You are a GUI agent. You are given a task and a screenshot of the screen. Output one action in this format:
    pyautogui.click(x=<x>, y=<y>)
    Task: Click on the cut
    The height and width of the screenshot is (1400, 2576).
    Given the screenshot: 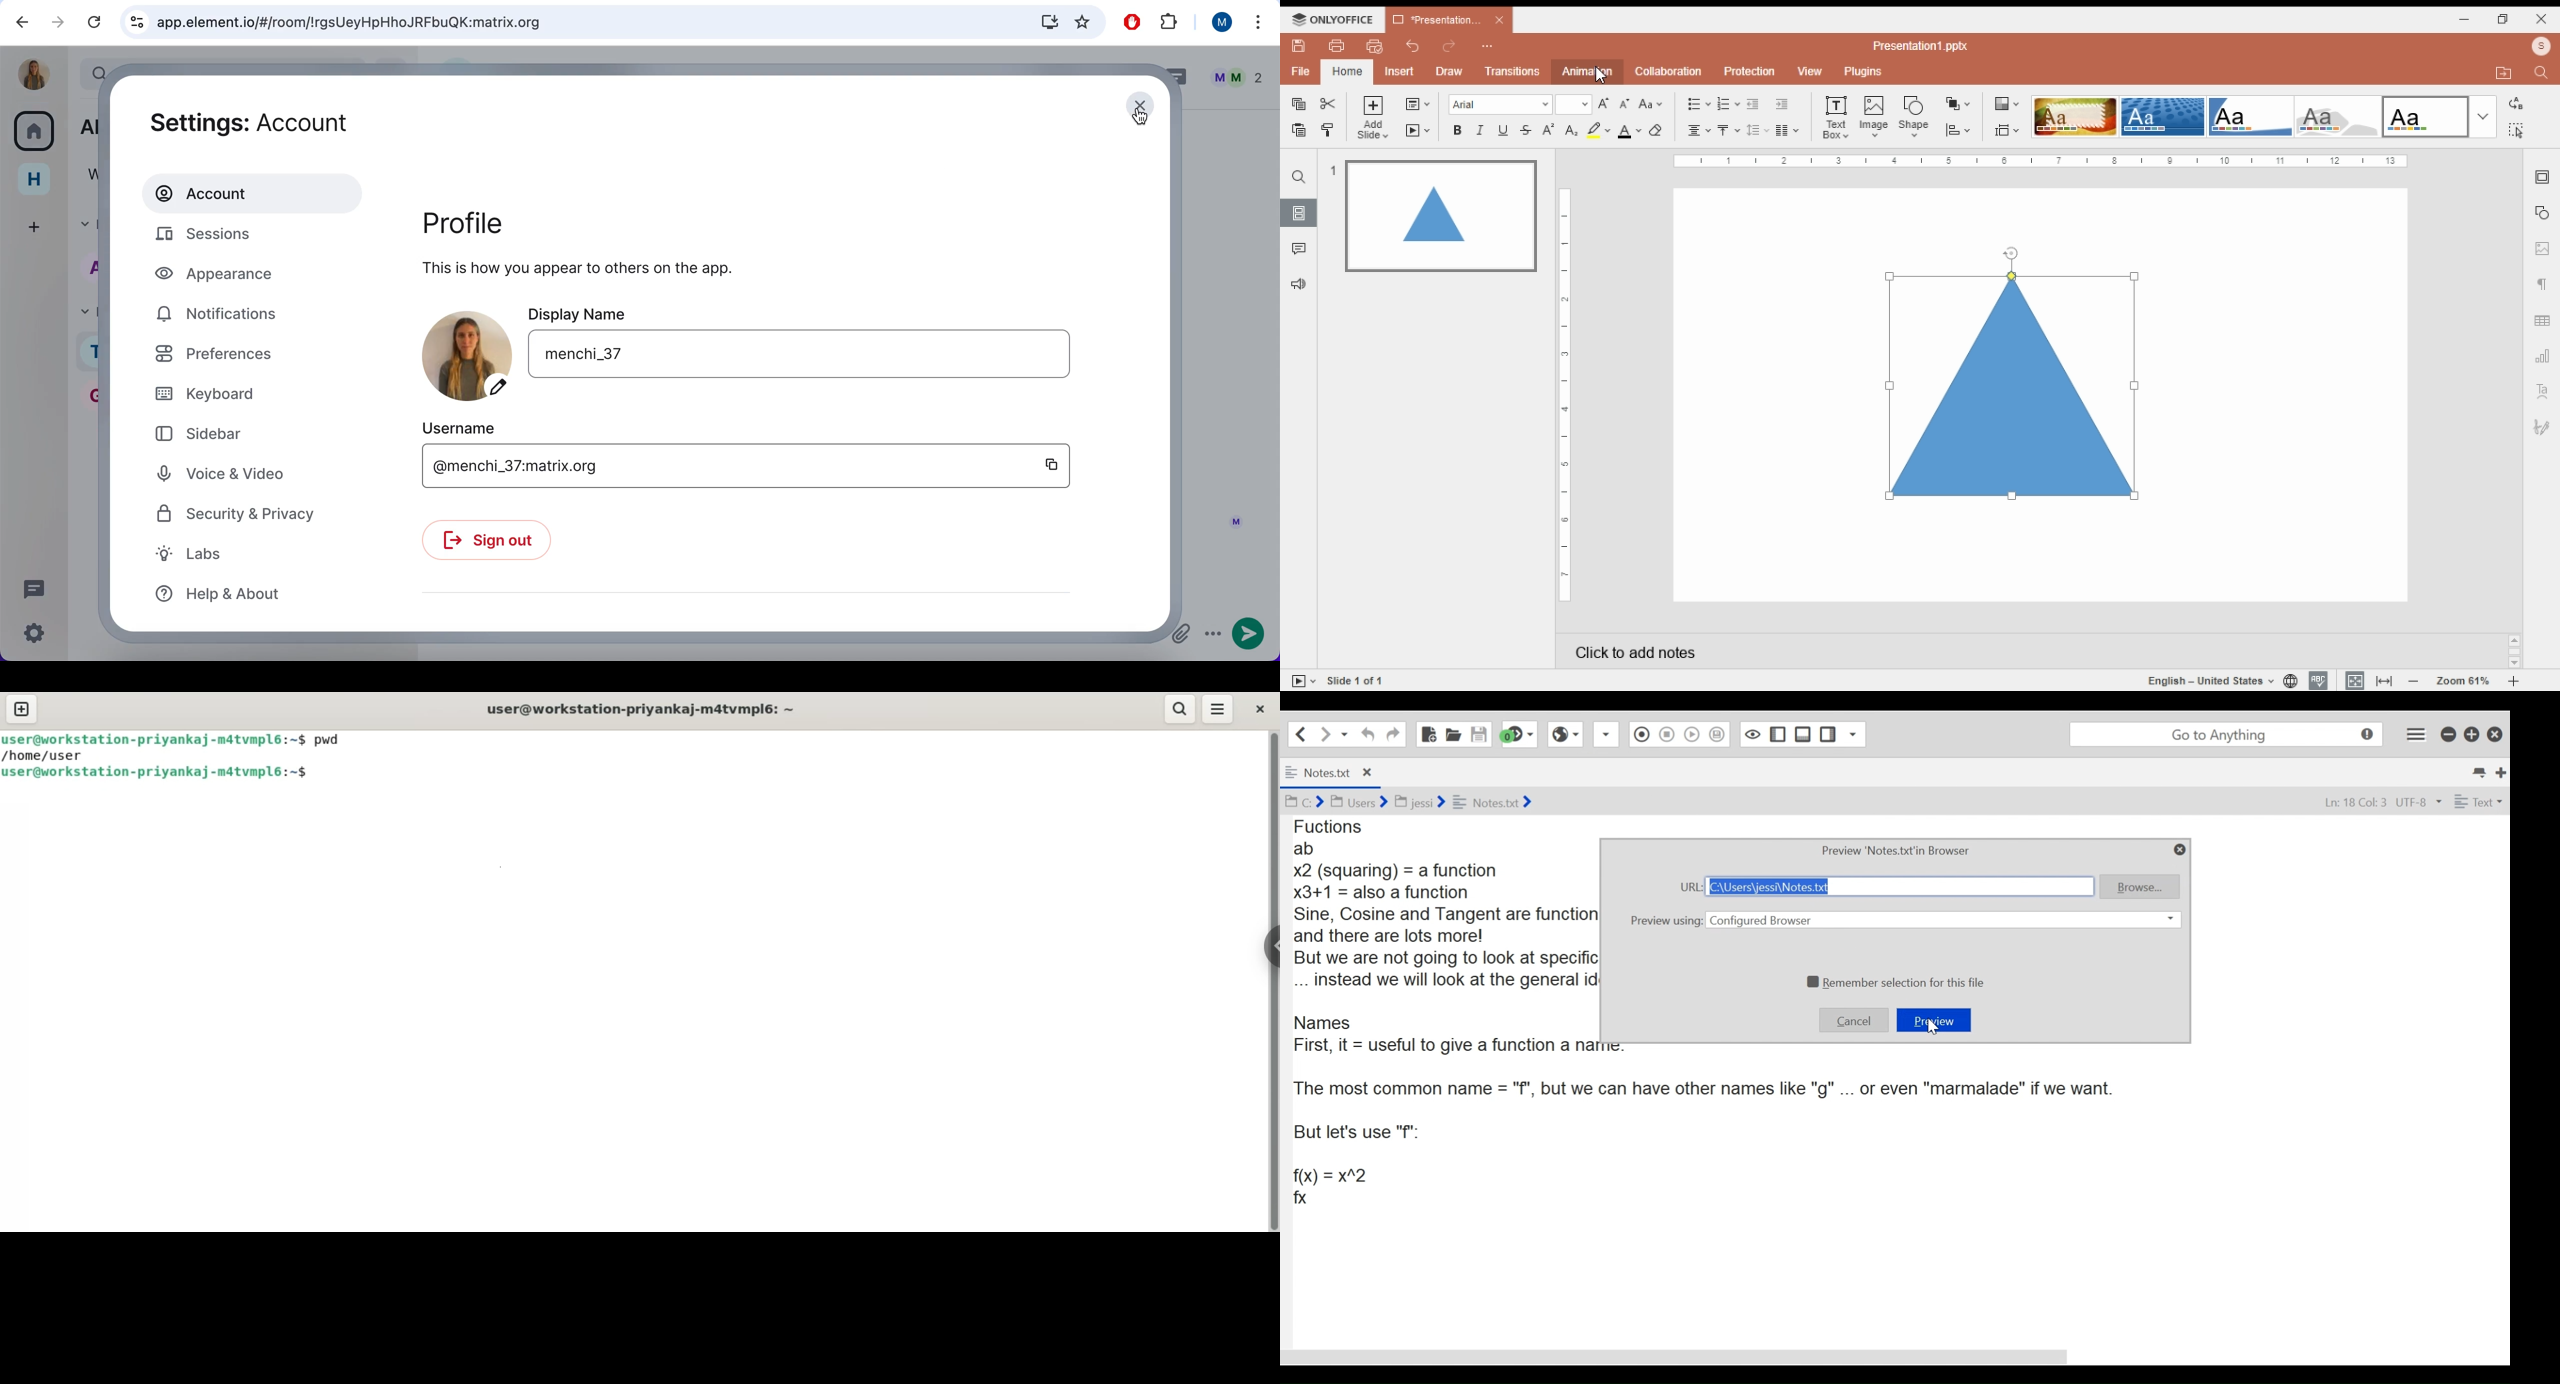 What is the action you would take?
    pyautogui.click(x=1328, y=103)
    